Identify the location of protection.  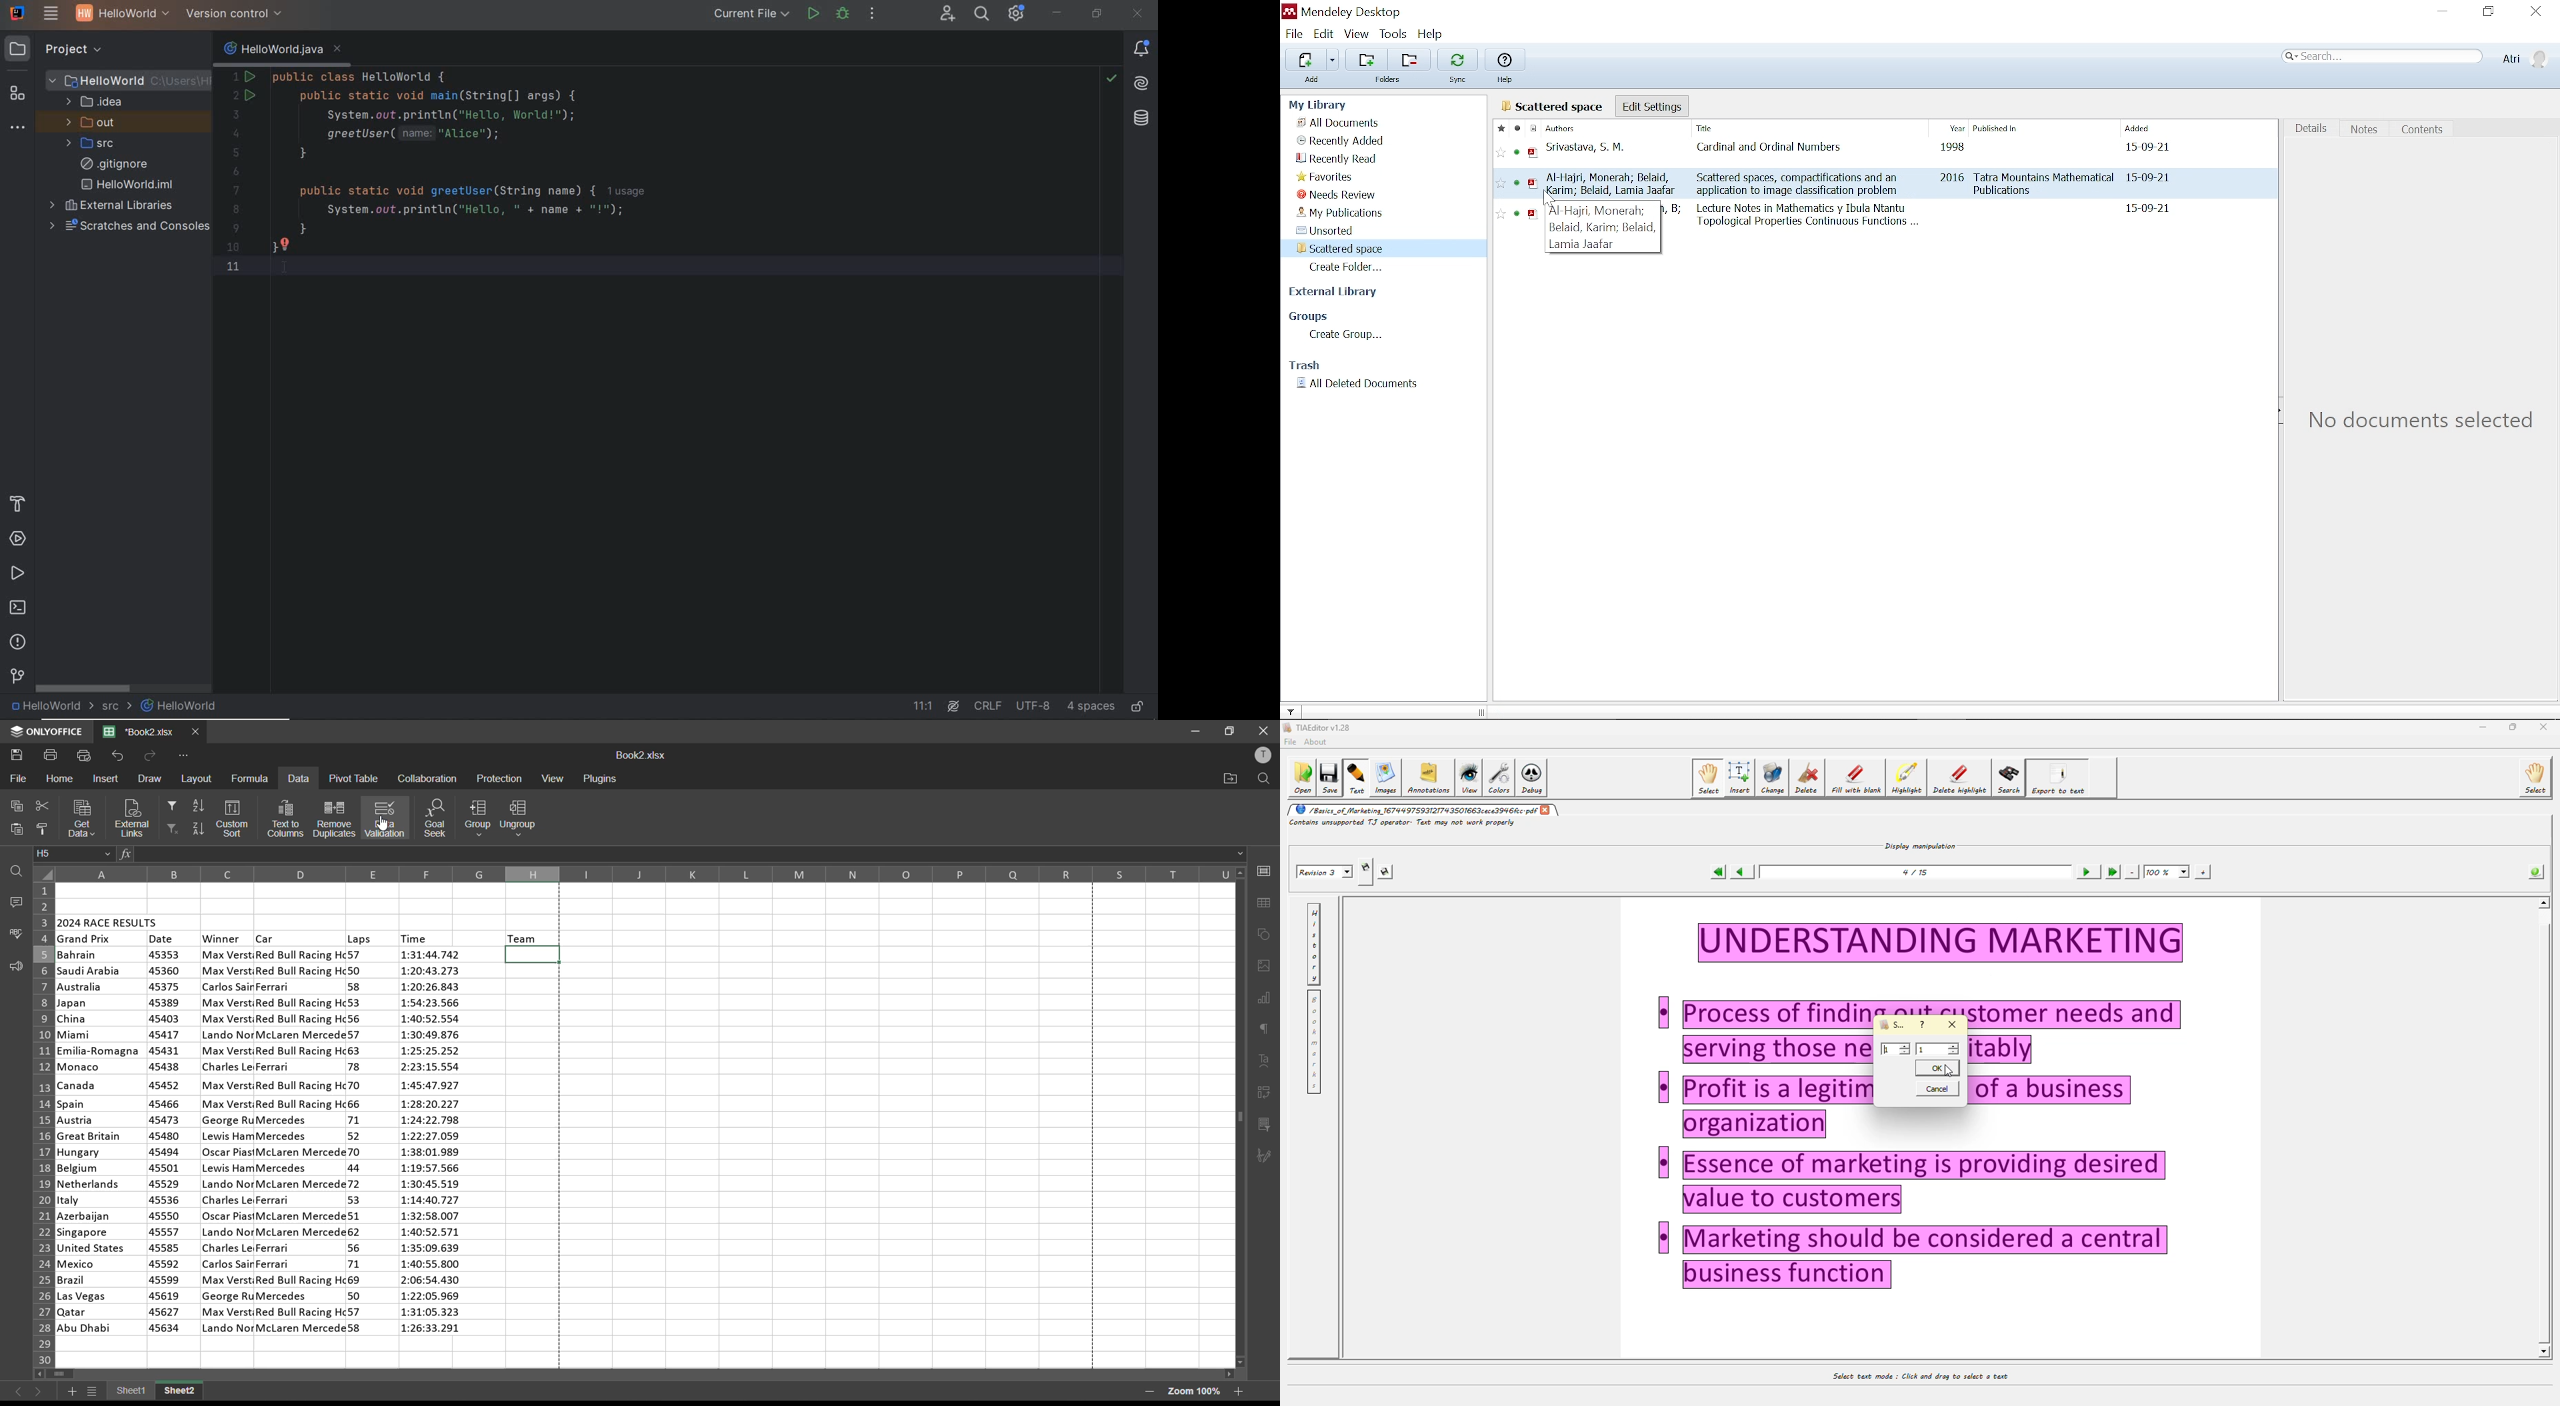
(501, 779).